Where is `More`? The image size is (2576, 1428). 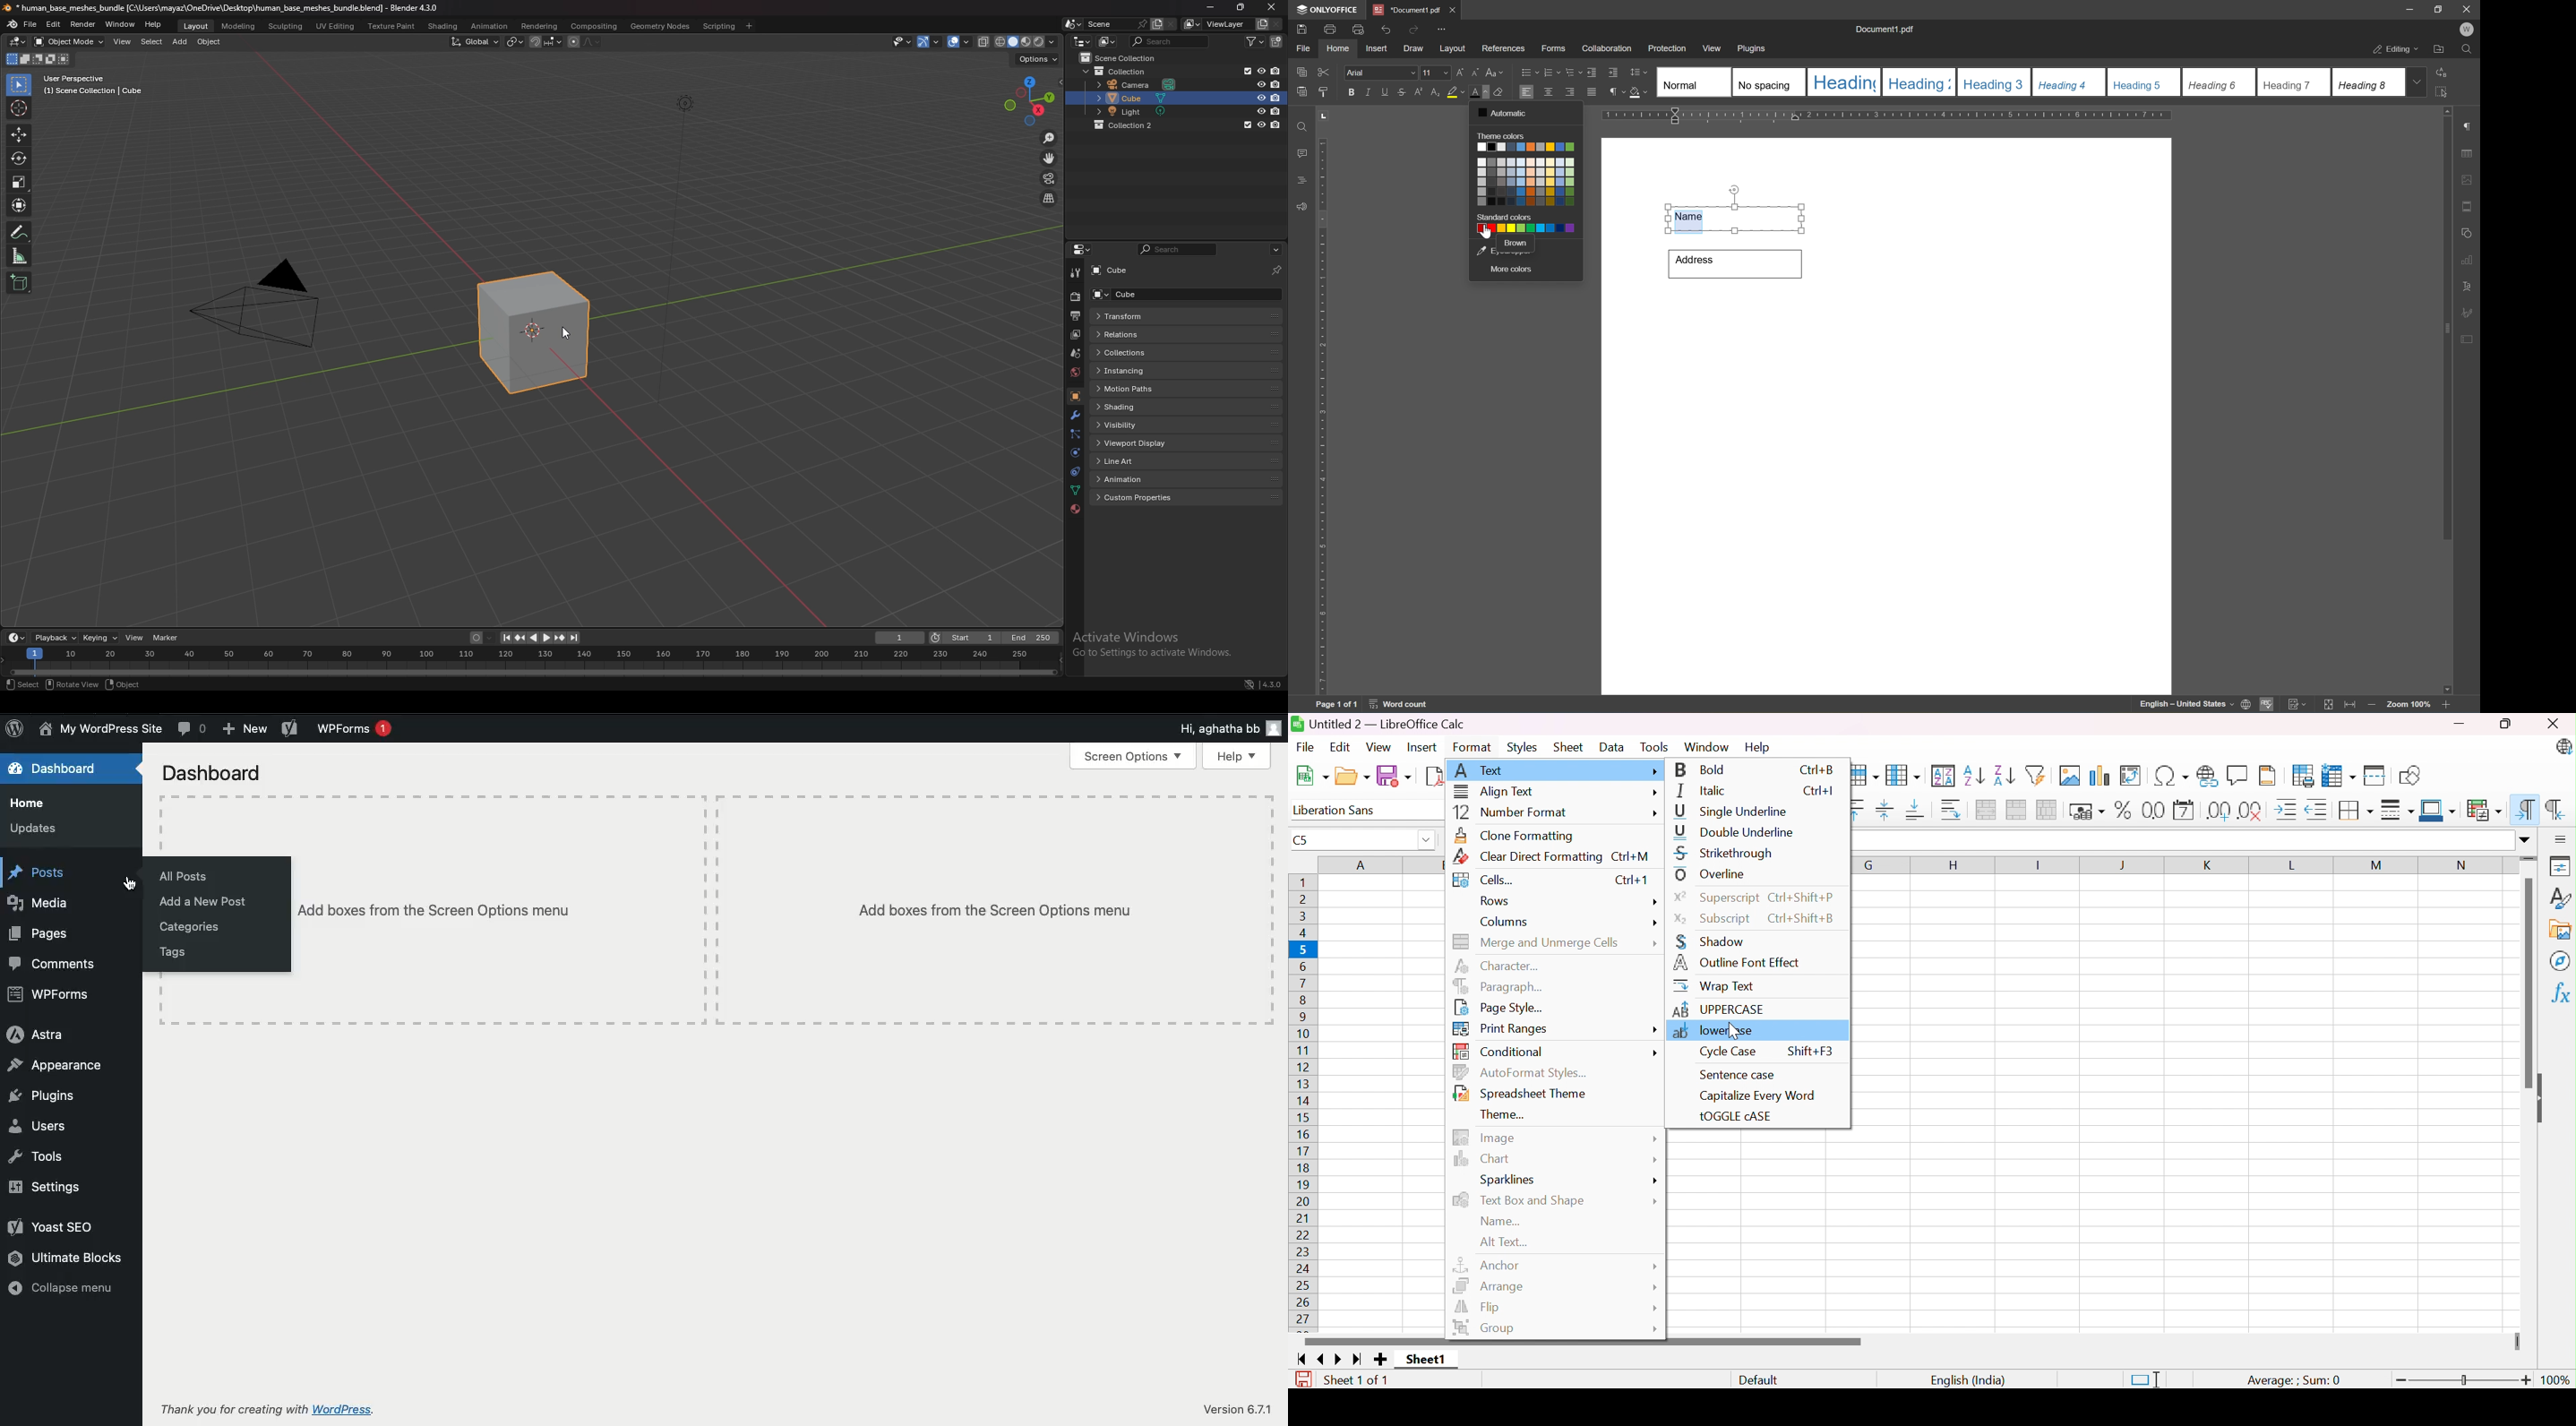
More is located at coordinates (1655, 1137).